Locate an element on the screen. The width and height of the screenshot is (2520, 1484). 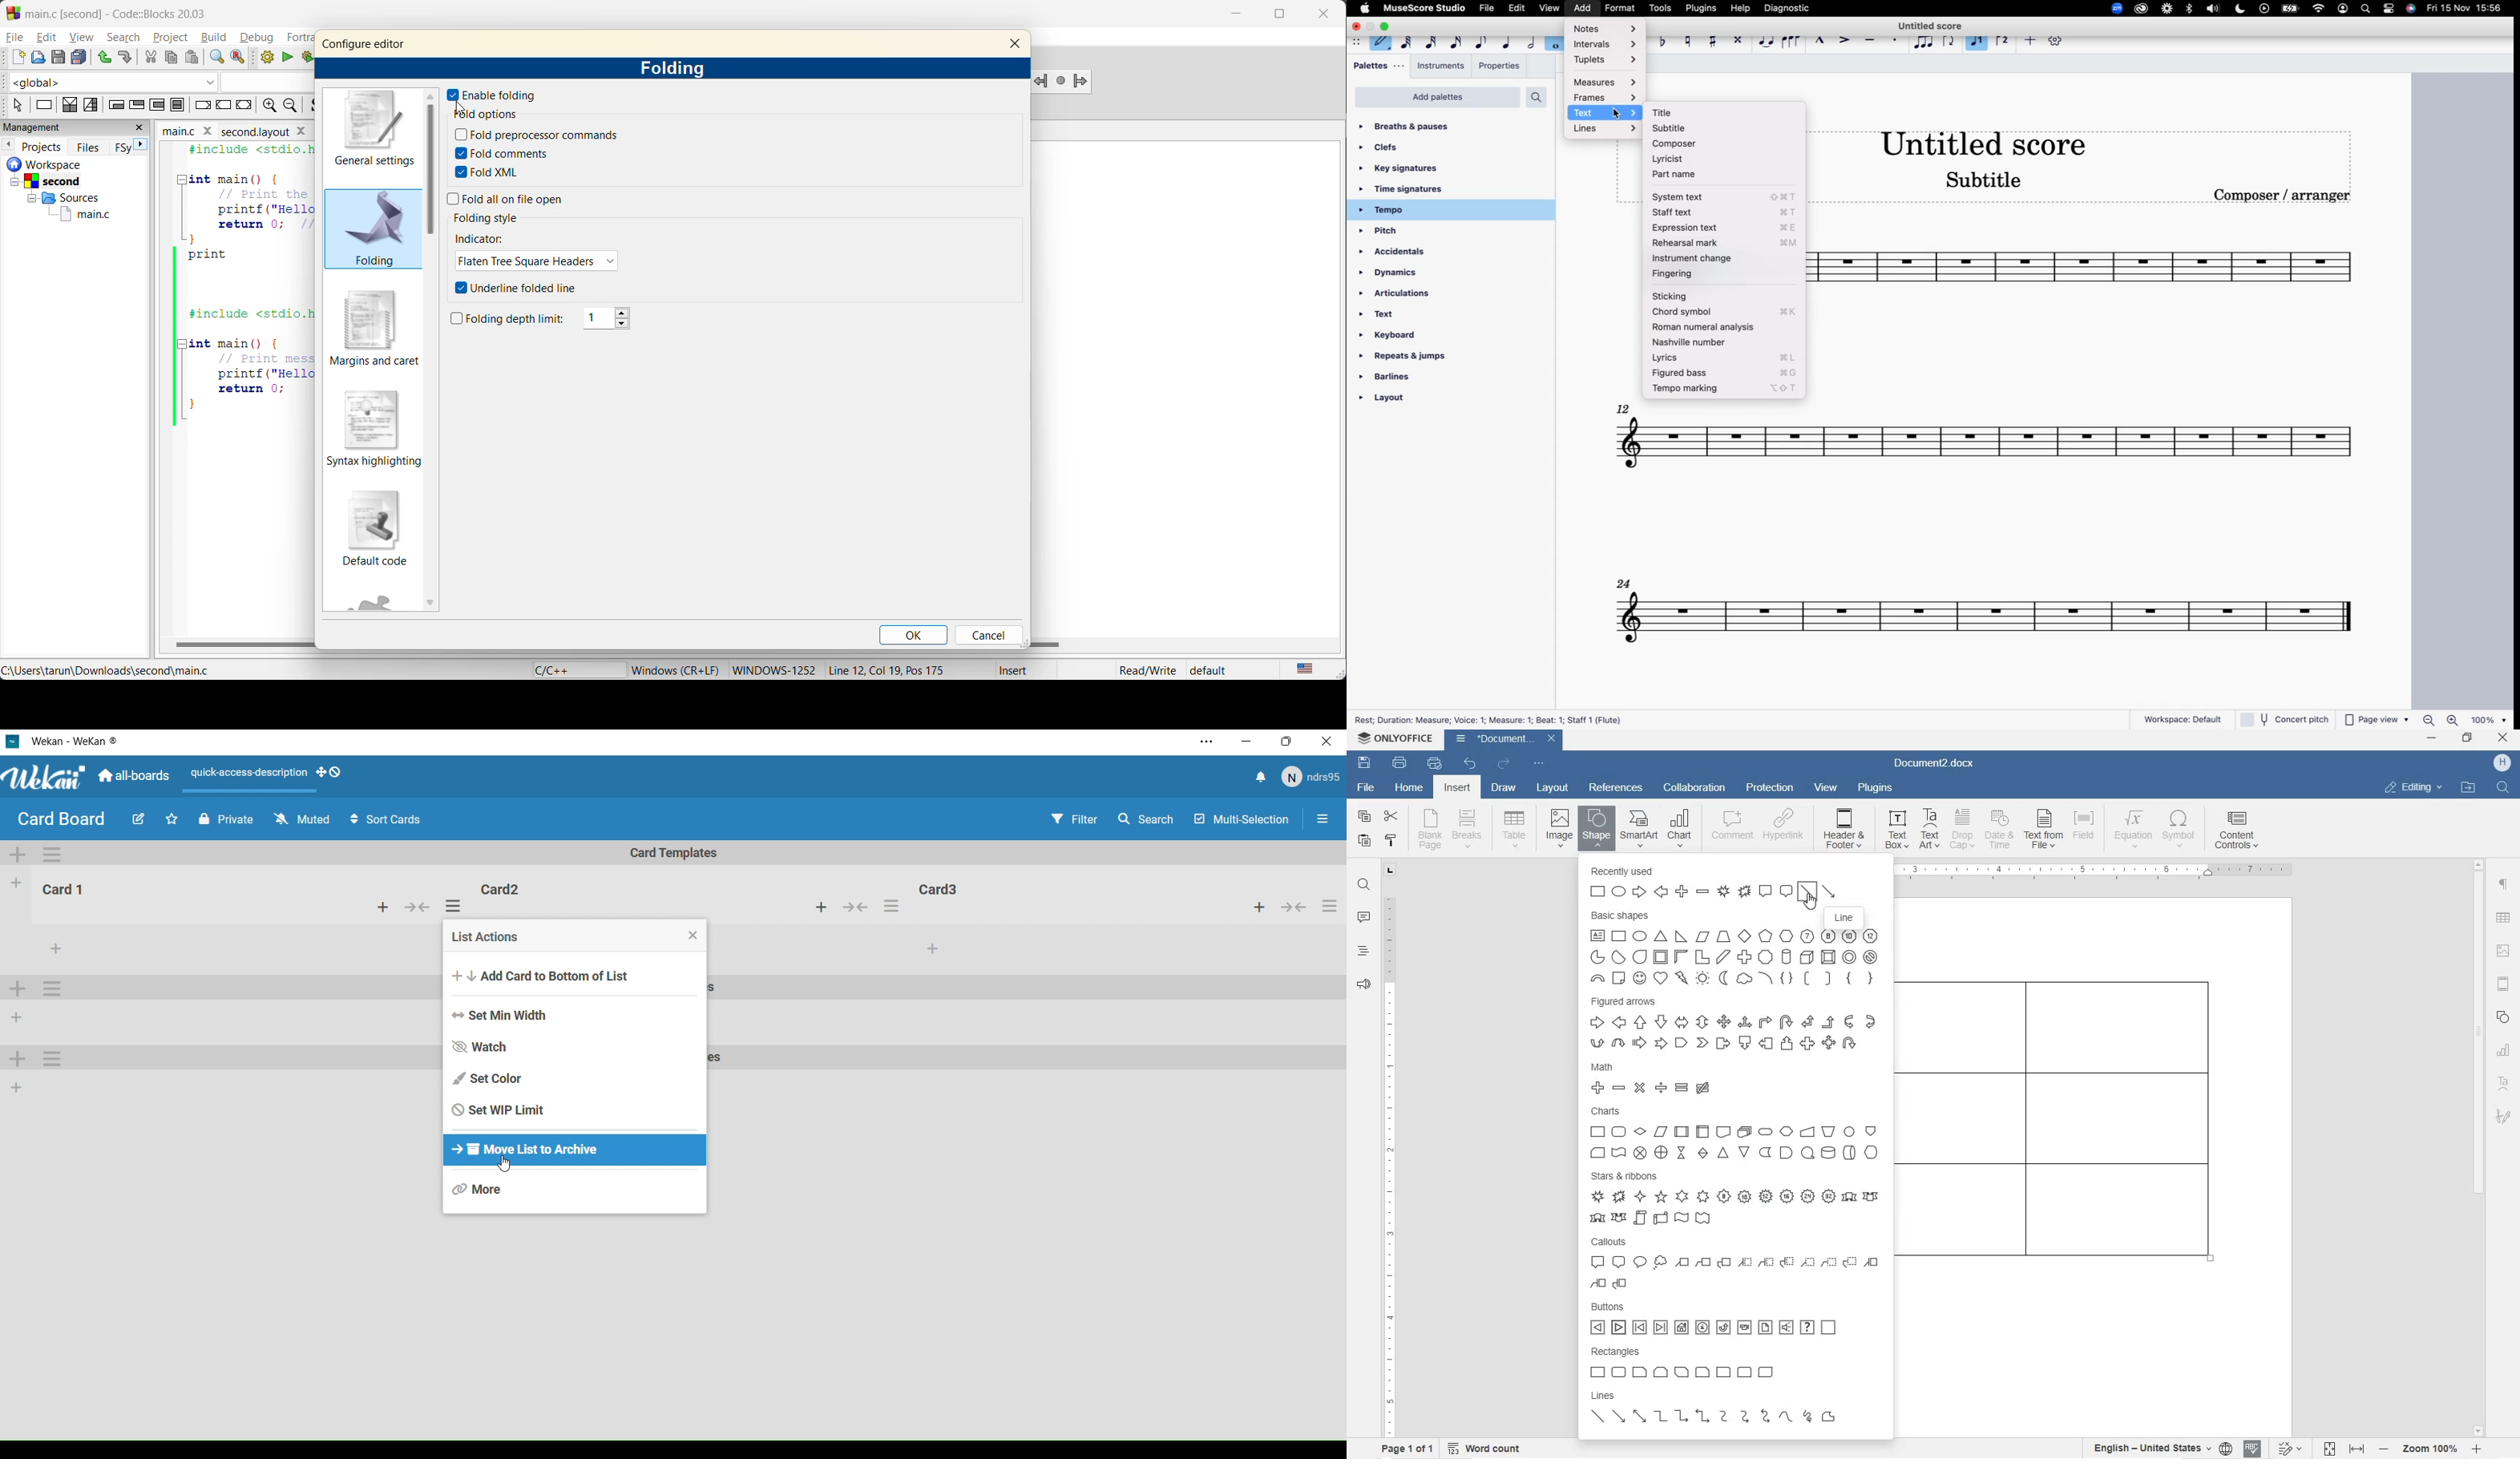
headings is located at coordinates (1363, 951).